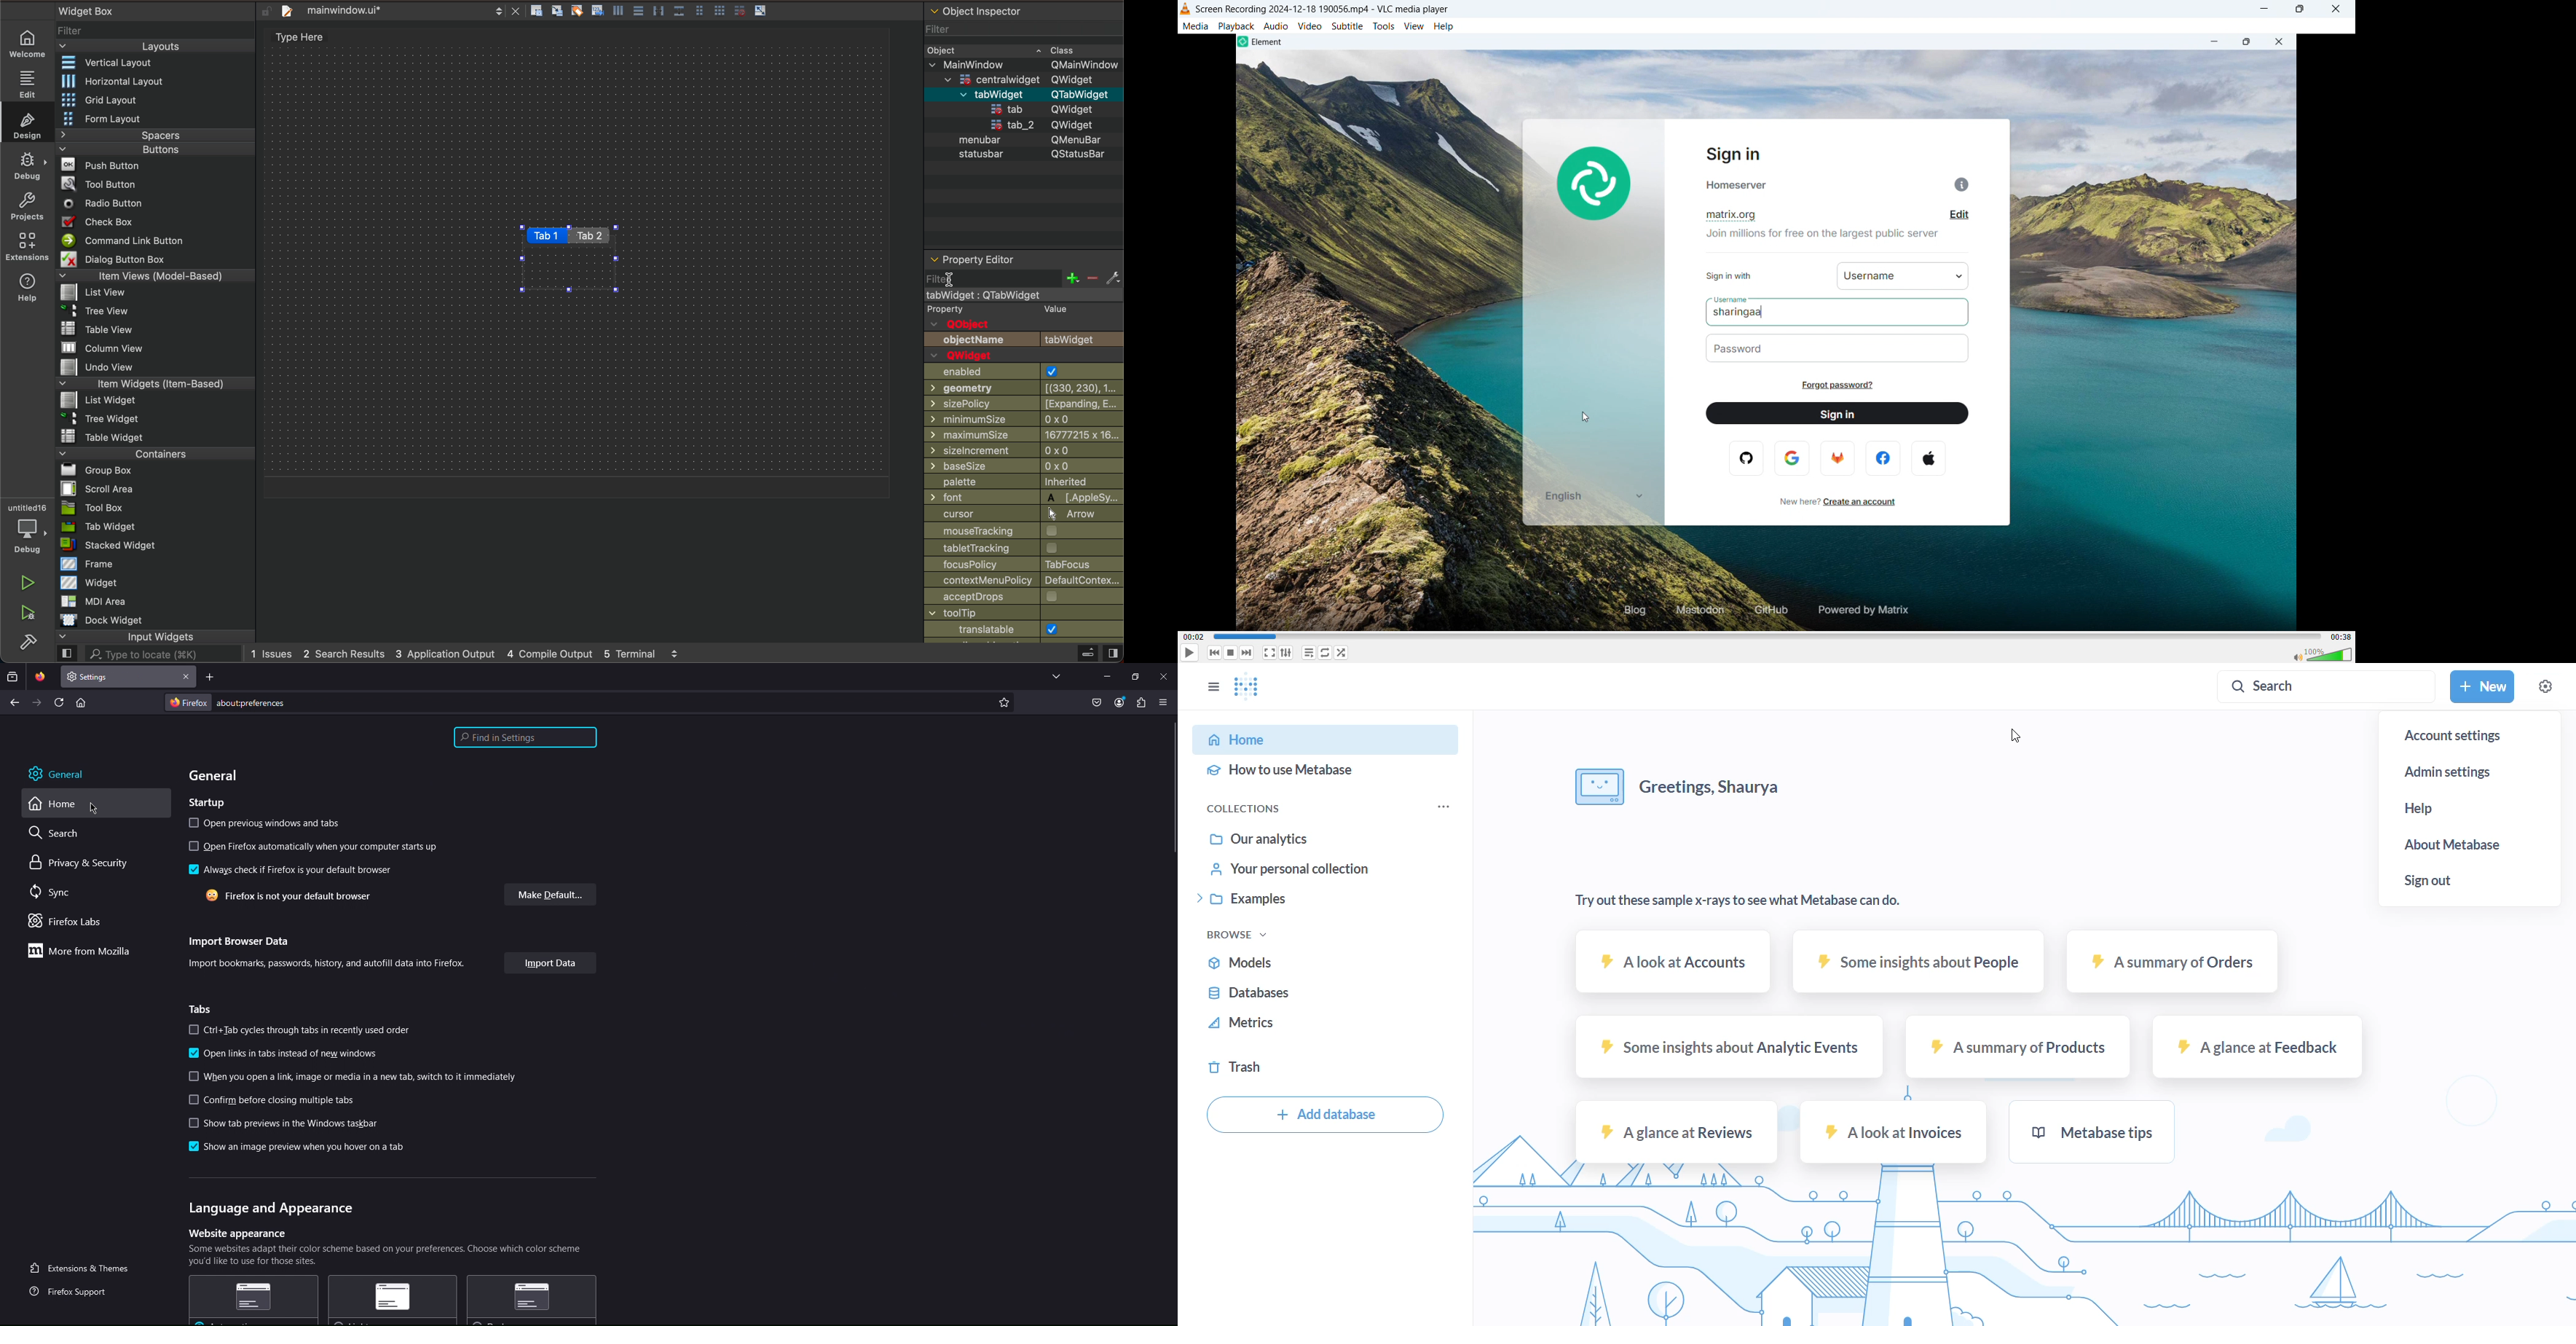  Describe the element at coordinates (83, 564) in the screenshot. I see `Frame` at that location.